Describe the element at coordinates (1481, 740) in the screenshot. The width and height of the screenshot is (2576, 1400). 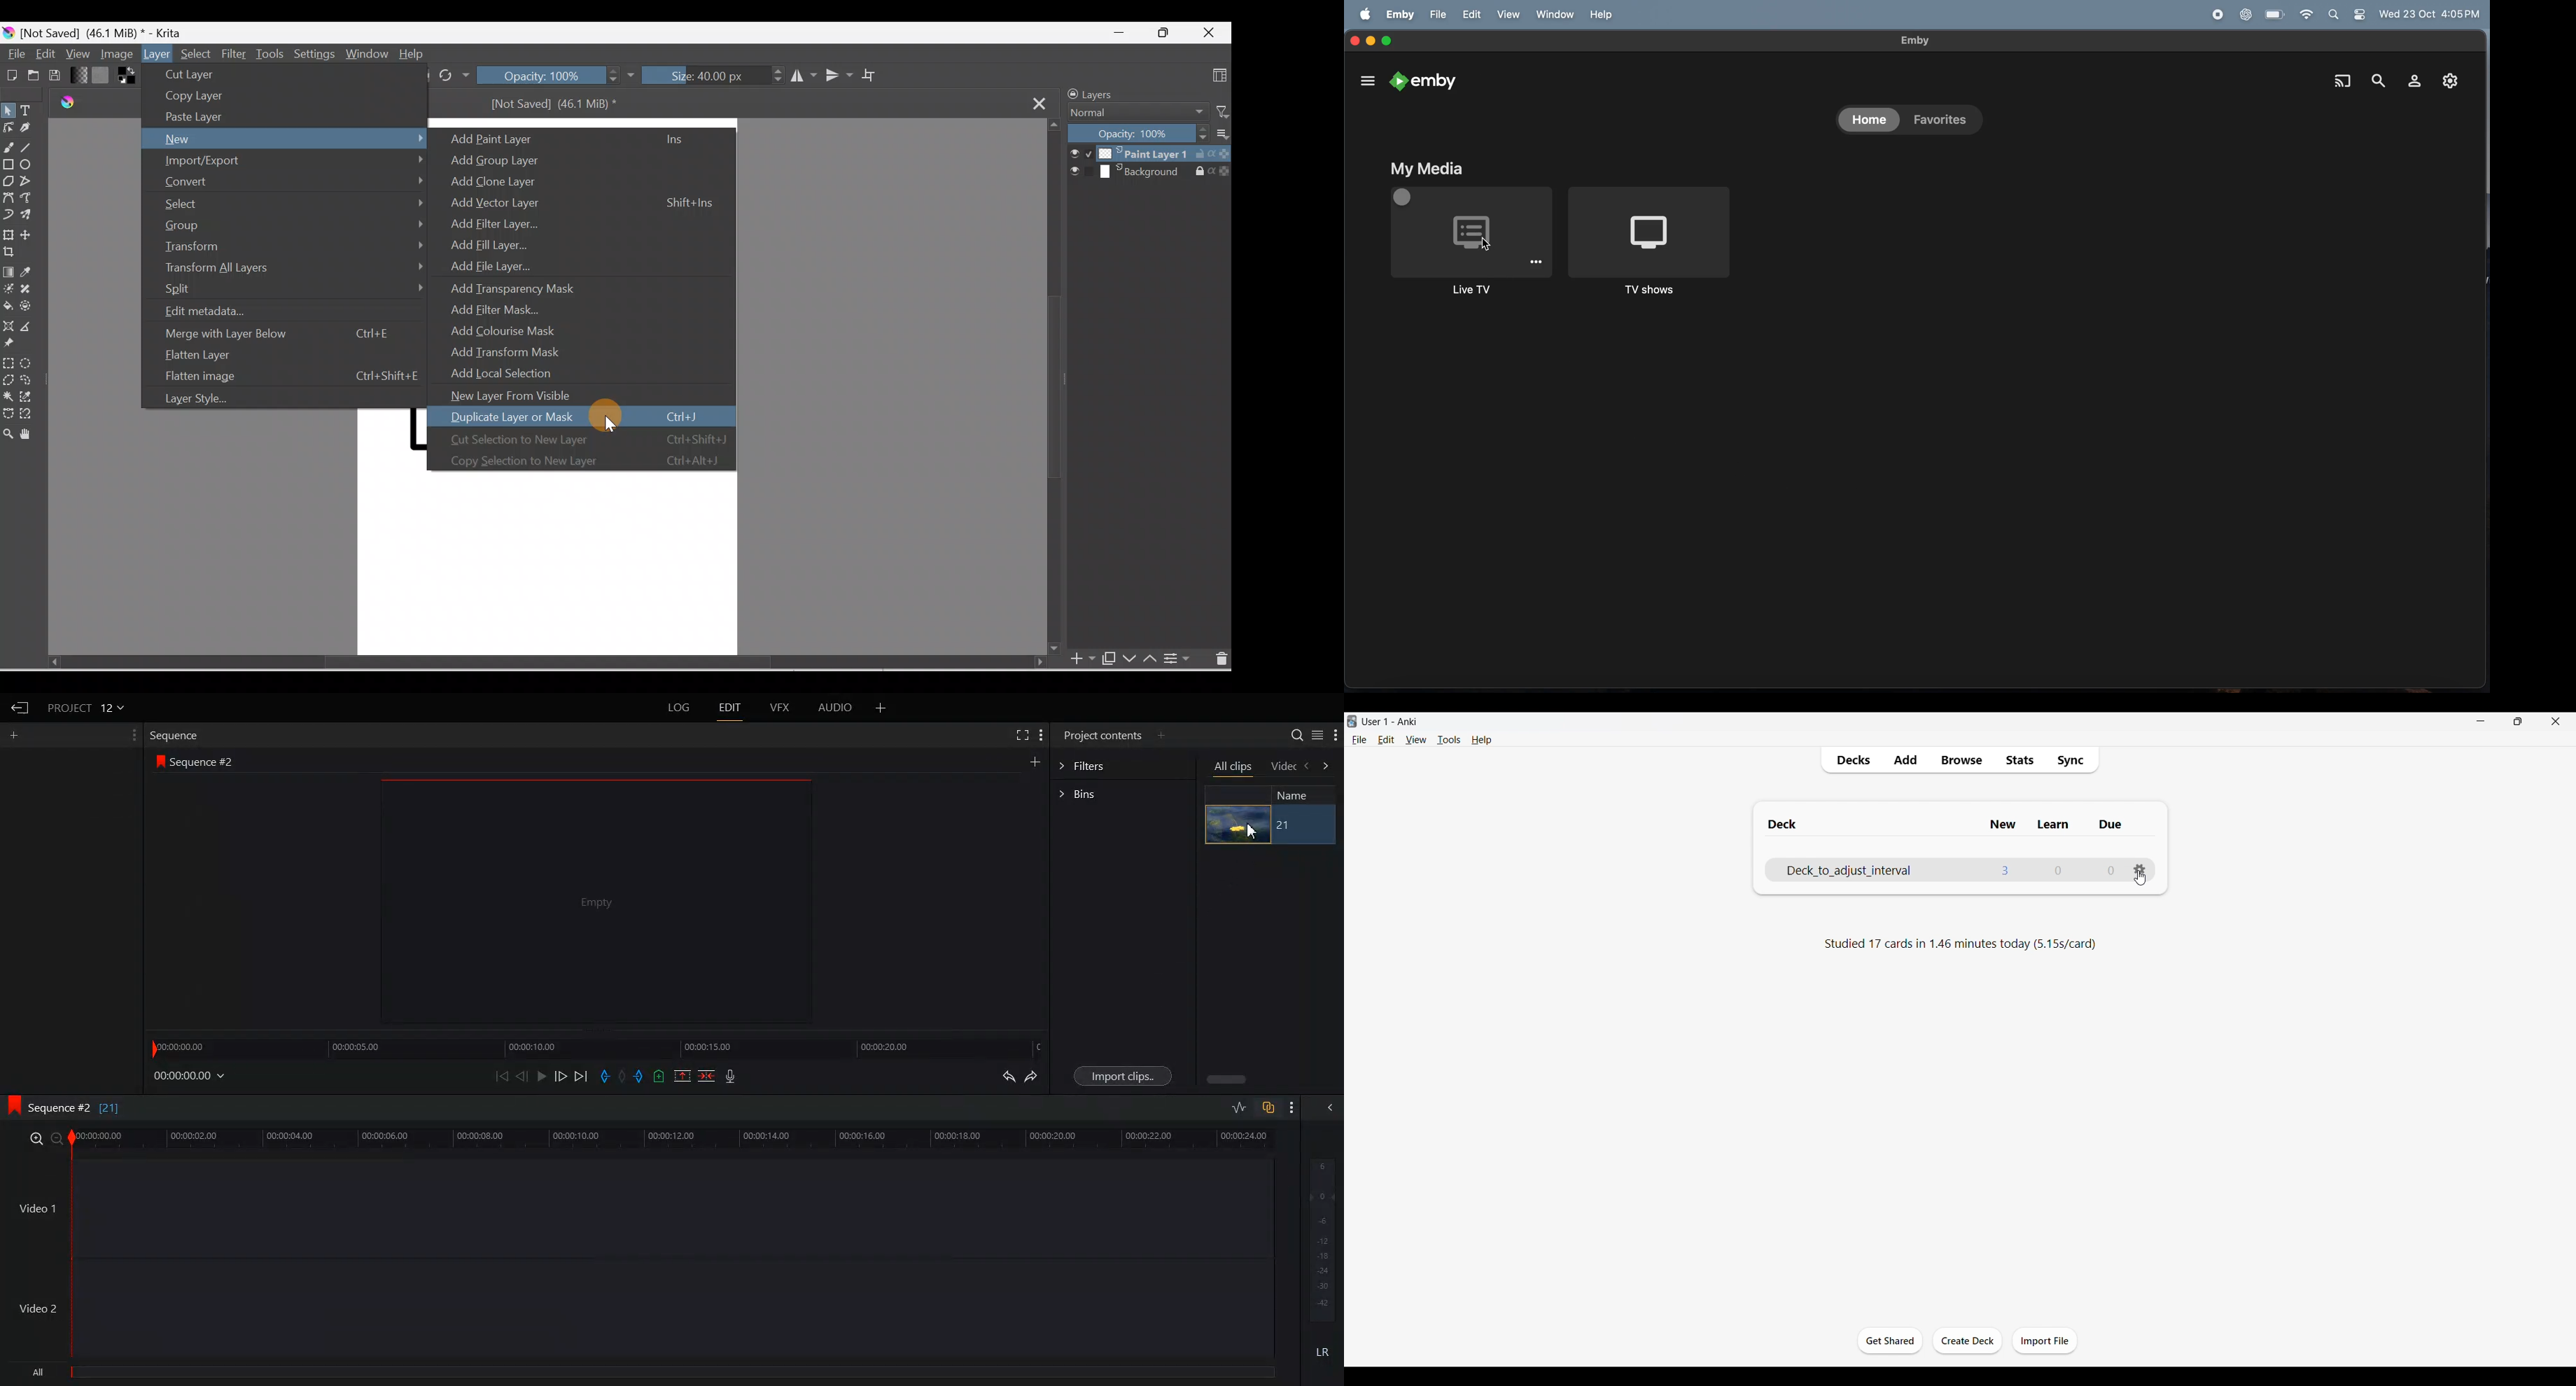
I see `Help menu` at that location.